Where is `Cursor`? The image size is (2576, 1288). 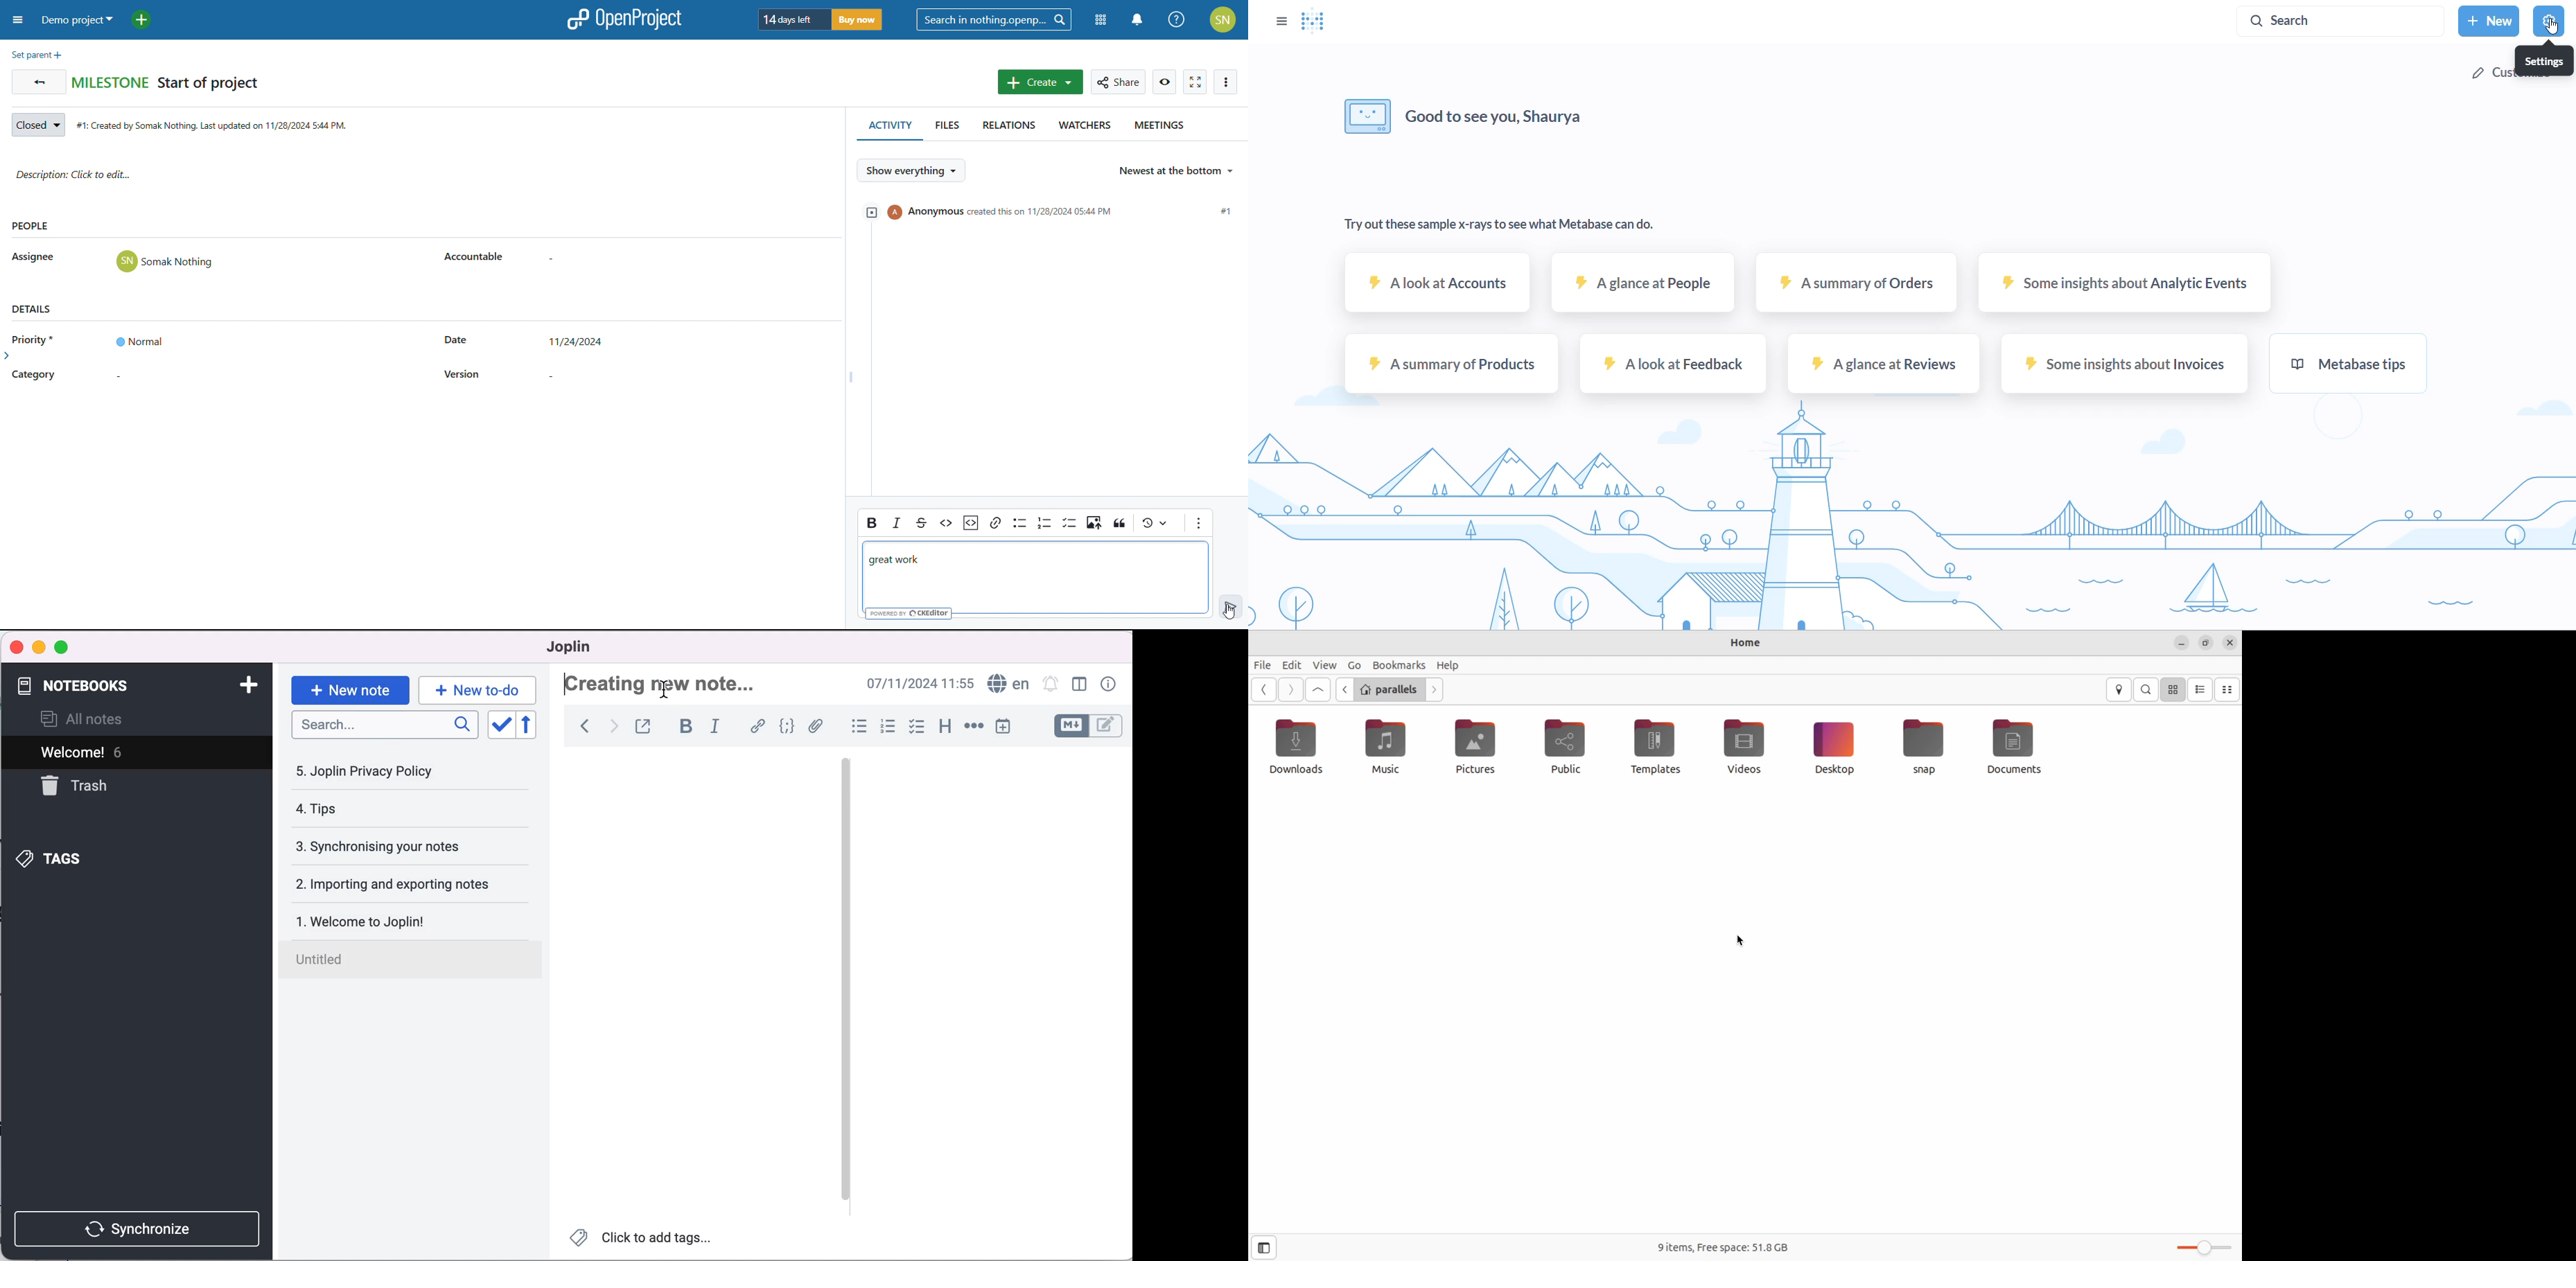
Cursor is located at coordinates (667, 688).